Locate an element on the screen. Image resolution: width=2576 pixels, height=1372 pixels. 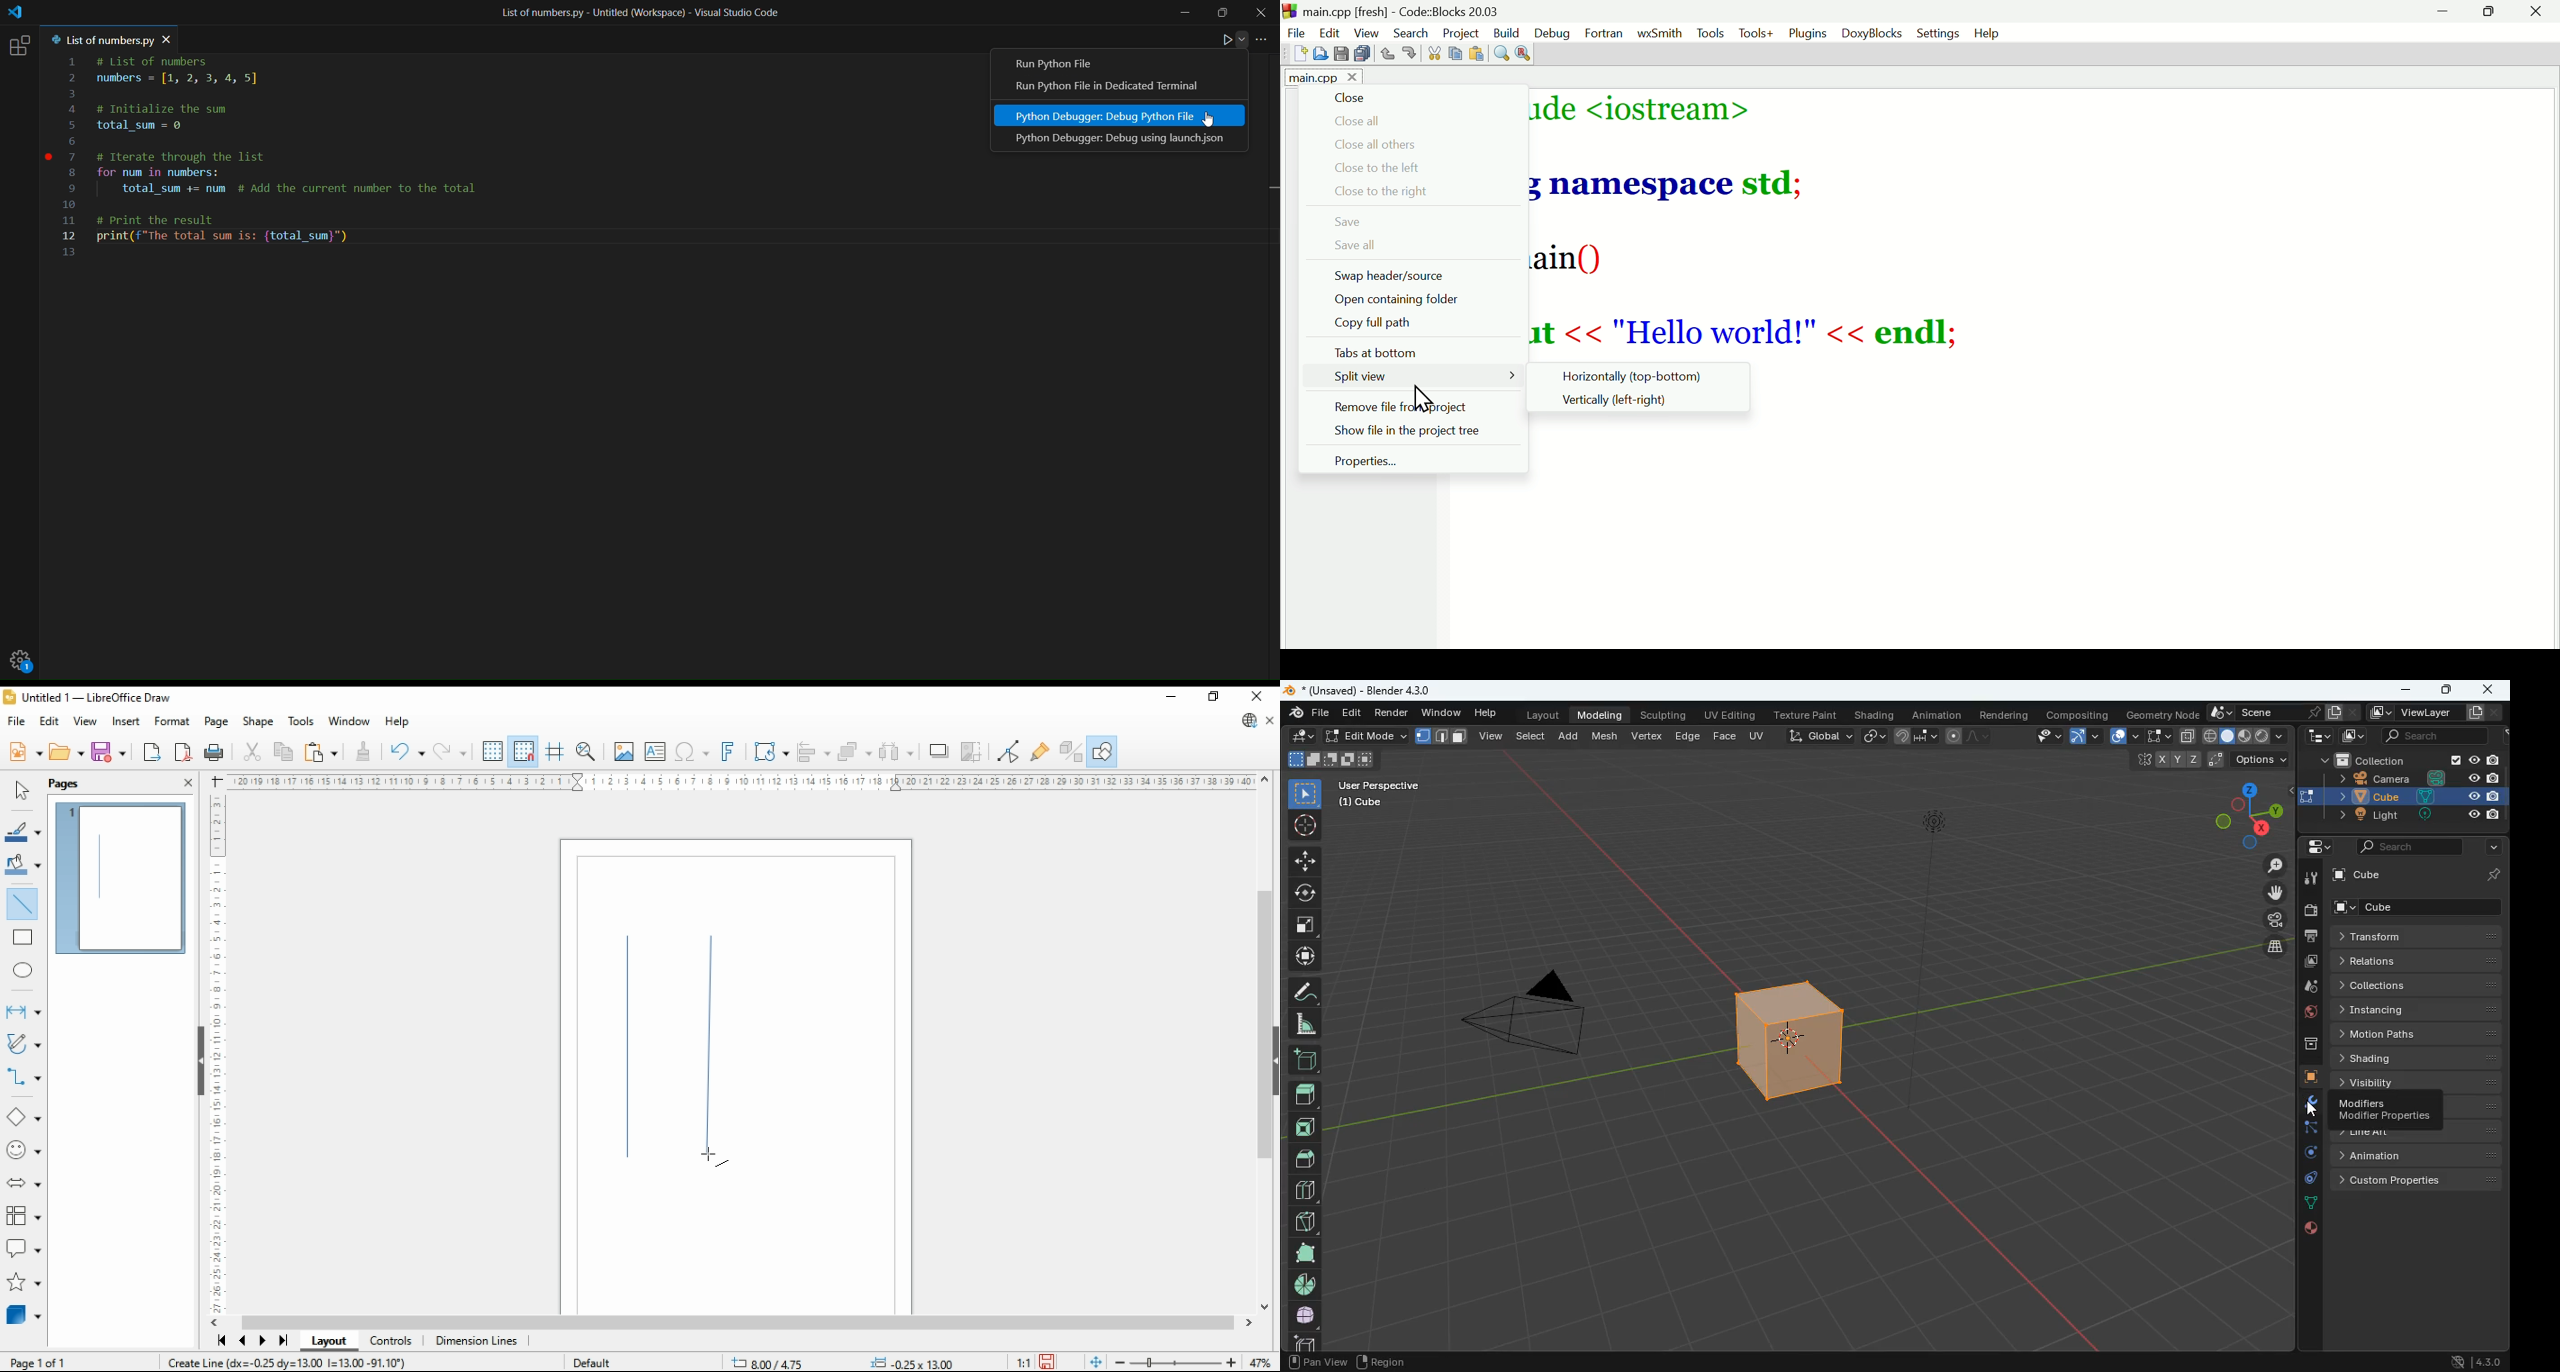
size is located at coordinates (1330, 760).